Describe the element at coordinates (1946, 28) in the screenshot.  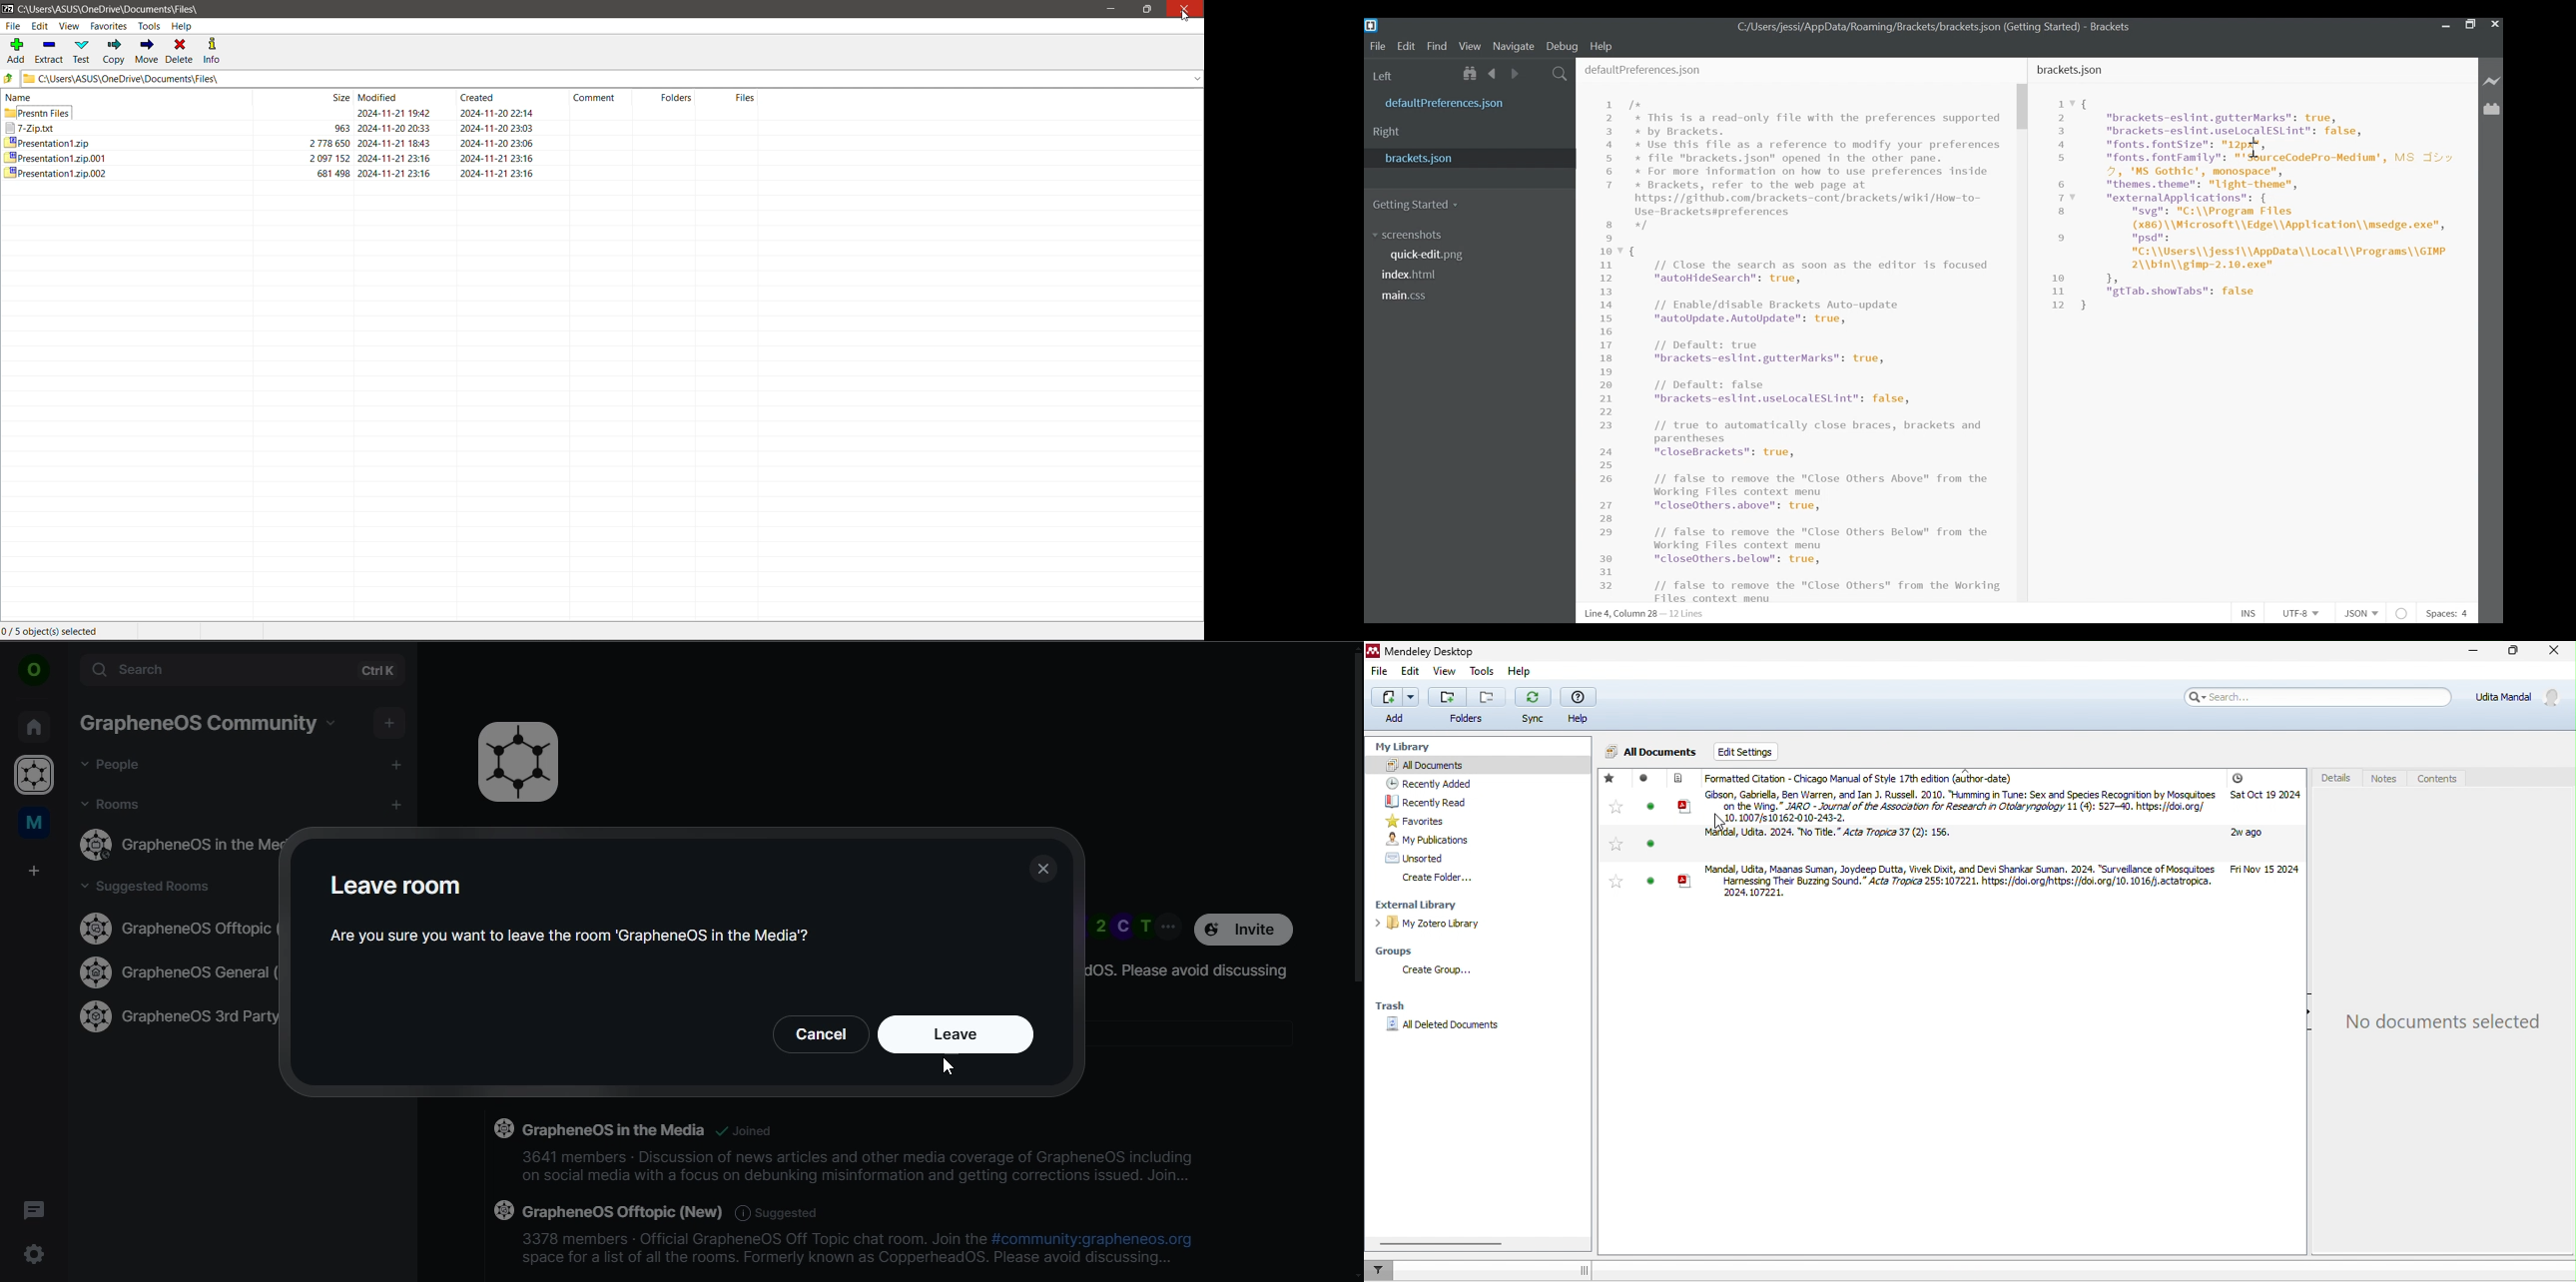
I see `C:/Users/jessi/AppData/Roaming/Brackets/brackets. json (Getting Started) - Brackets` at that location.